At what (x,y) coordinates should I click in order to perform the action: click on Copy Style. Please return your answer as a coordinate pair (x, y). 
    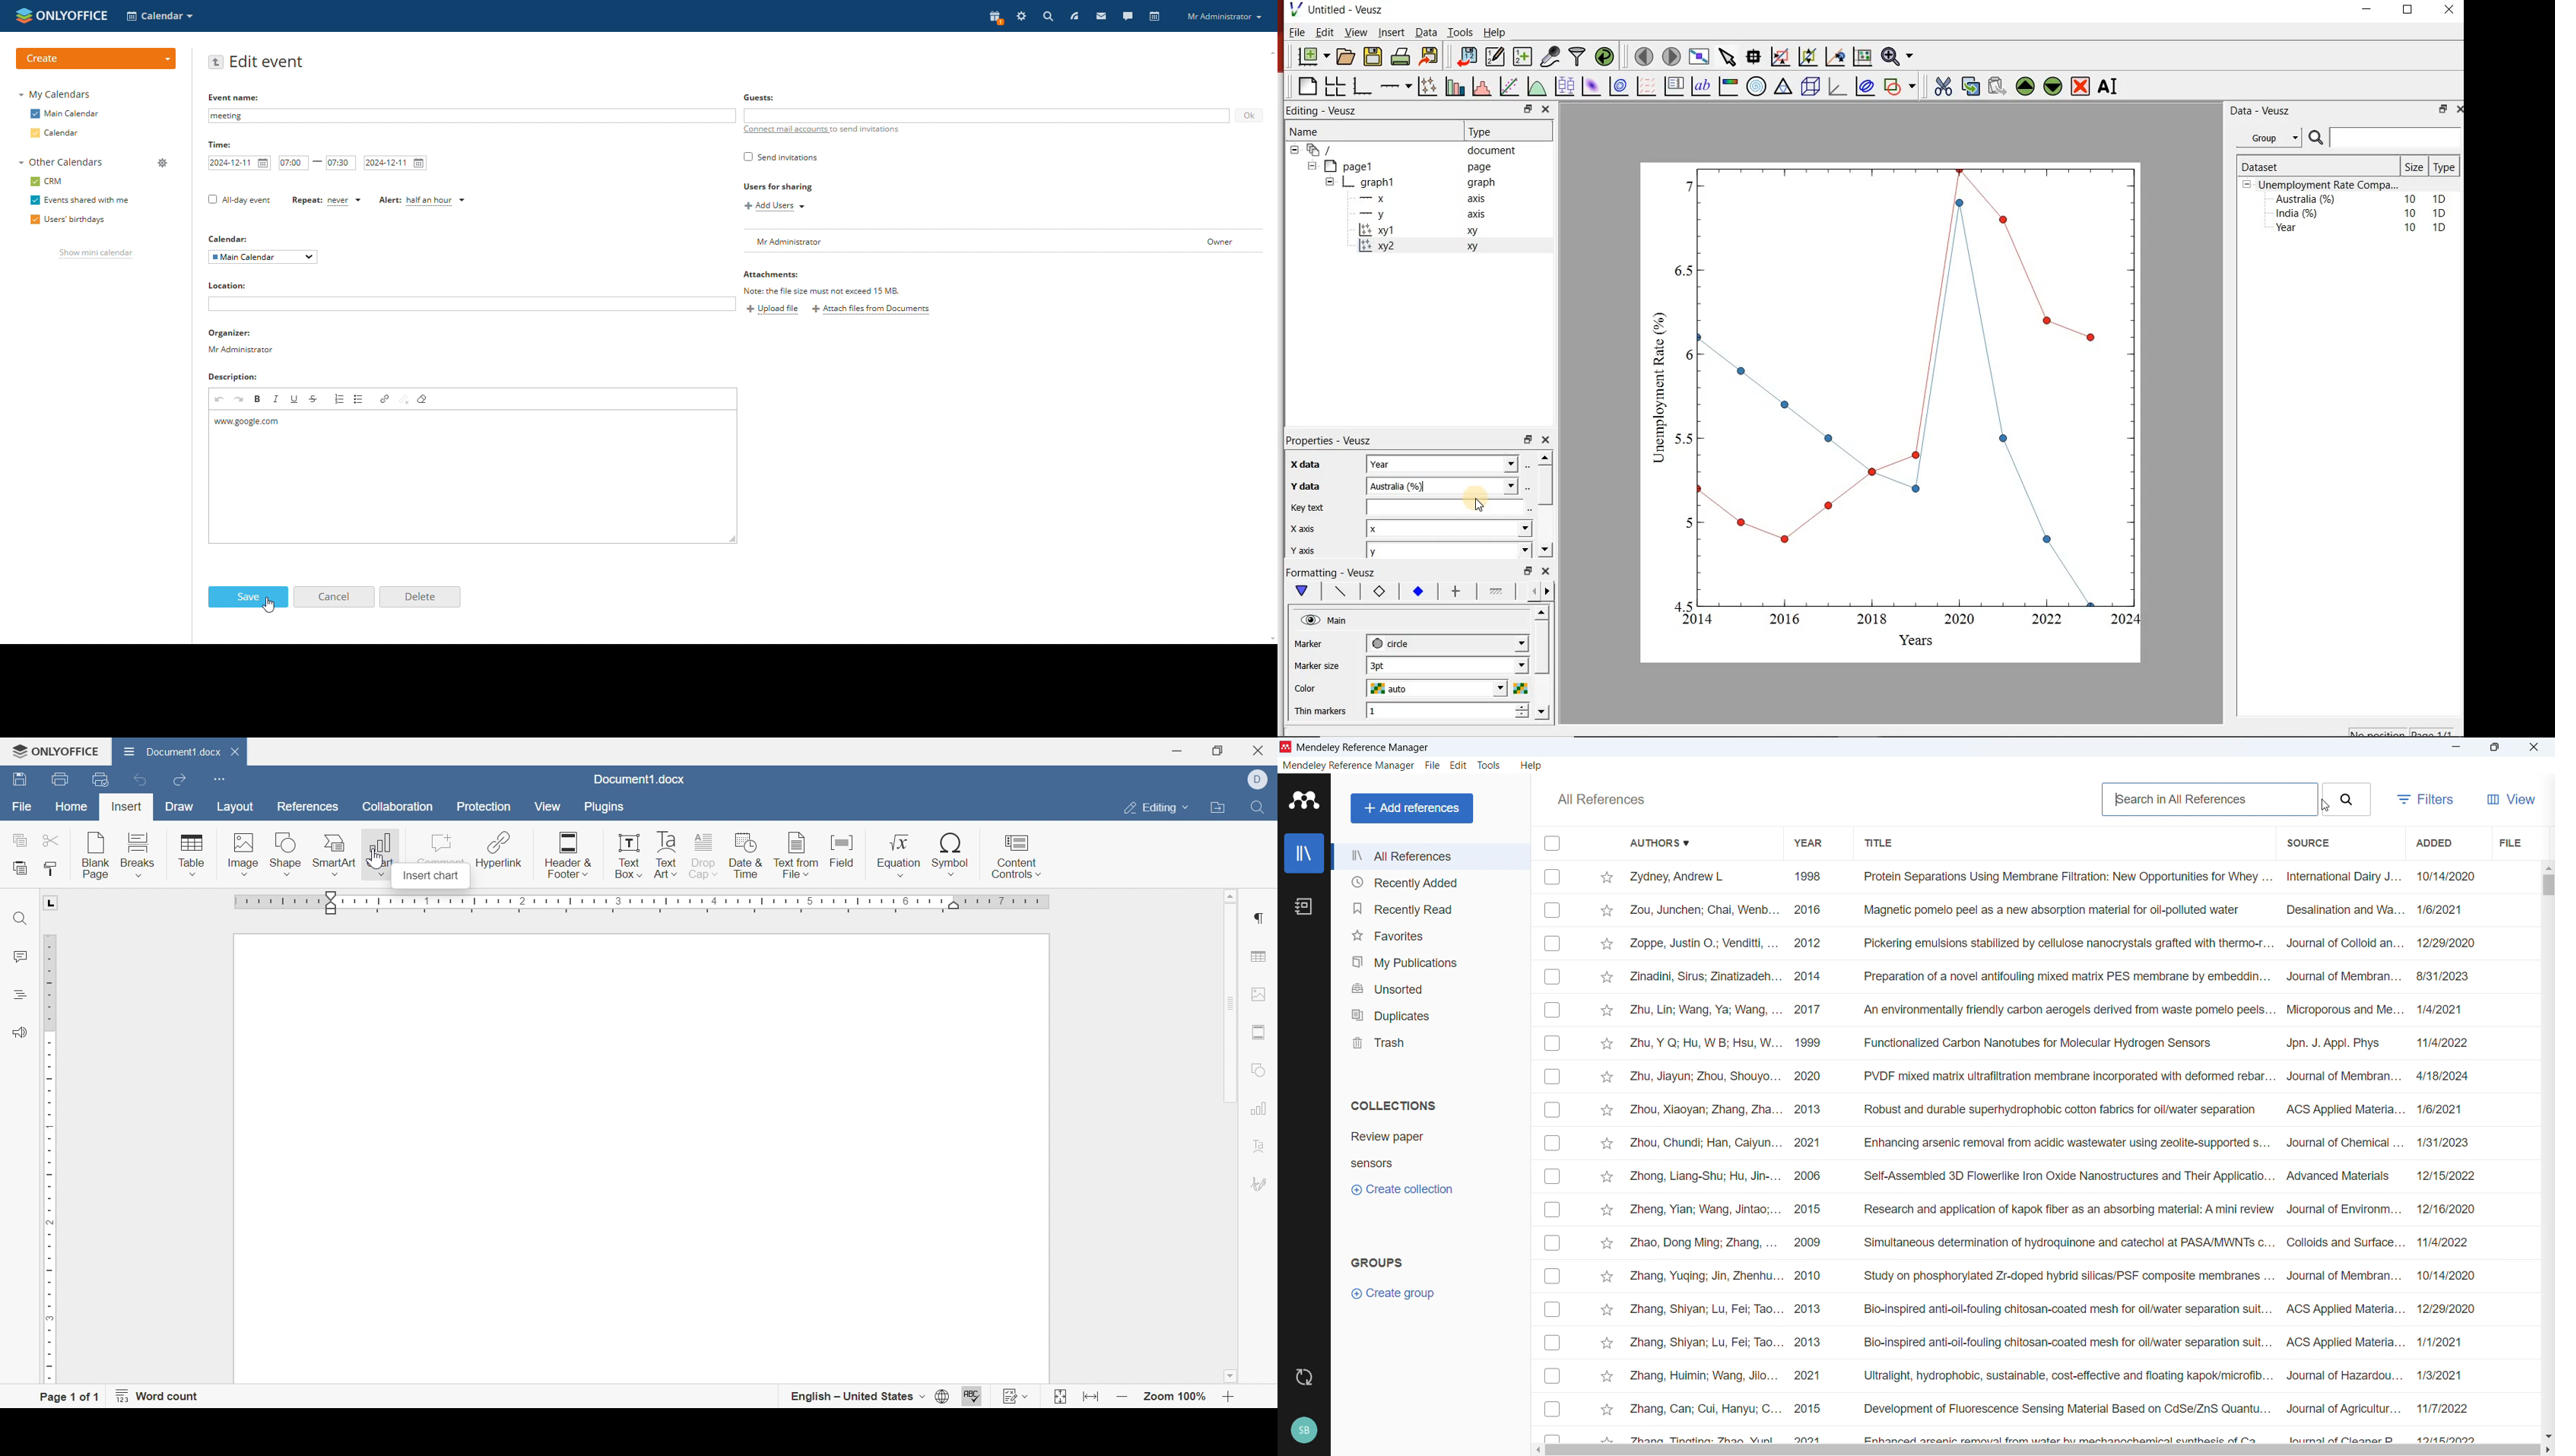
    Looking at the image, I should click on (51, 872).